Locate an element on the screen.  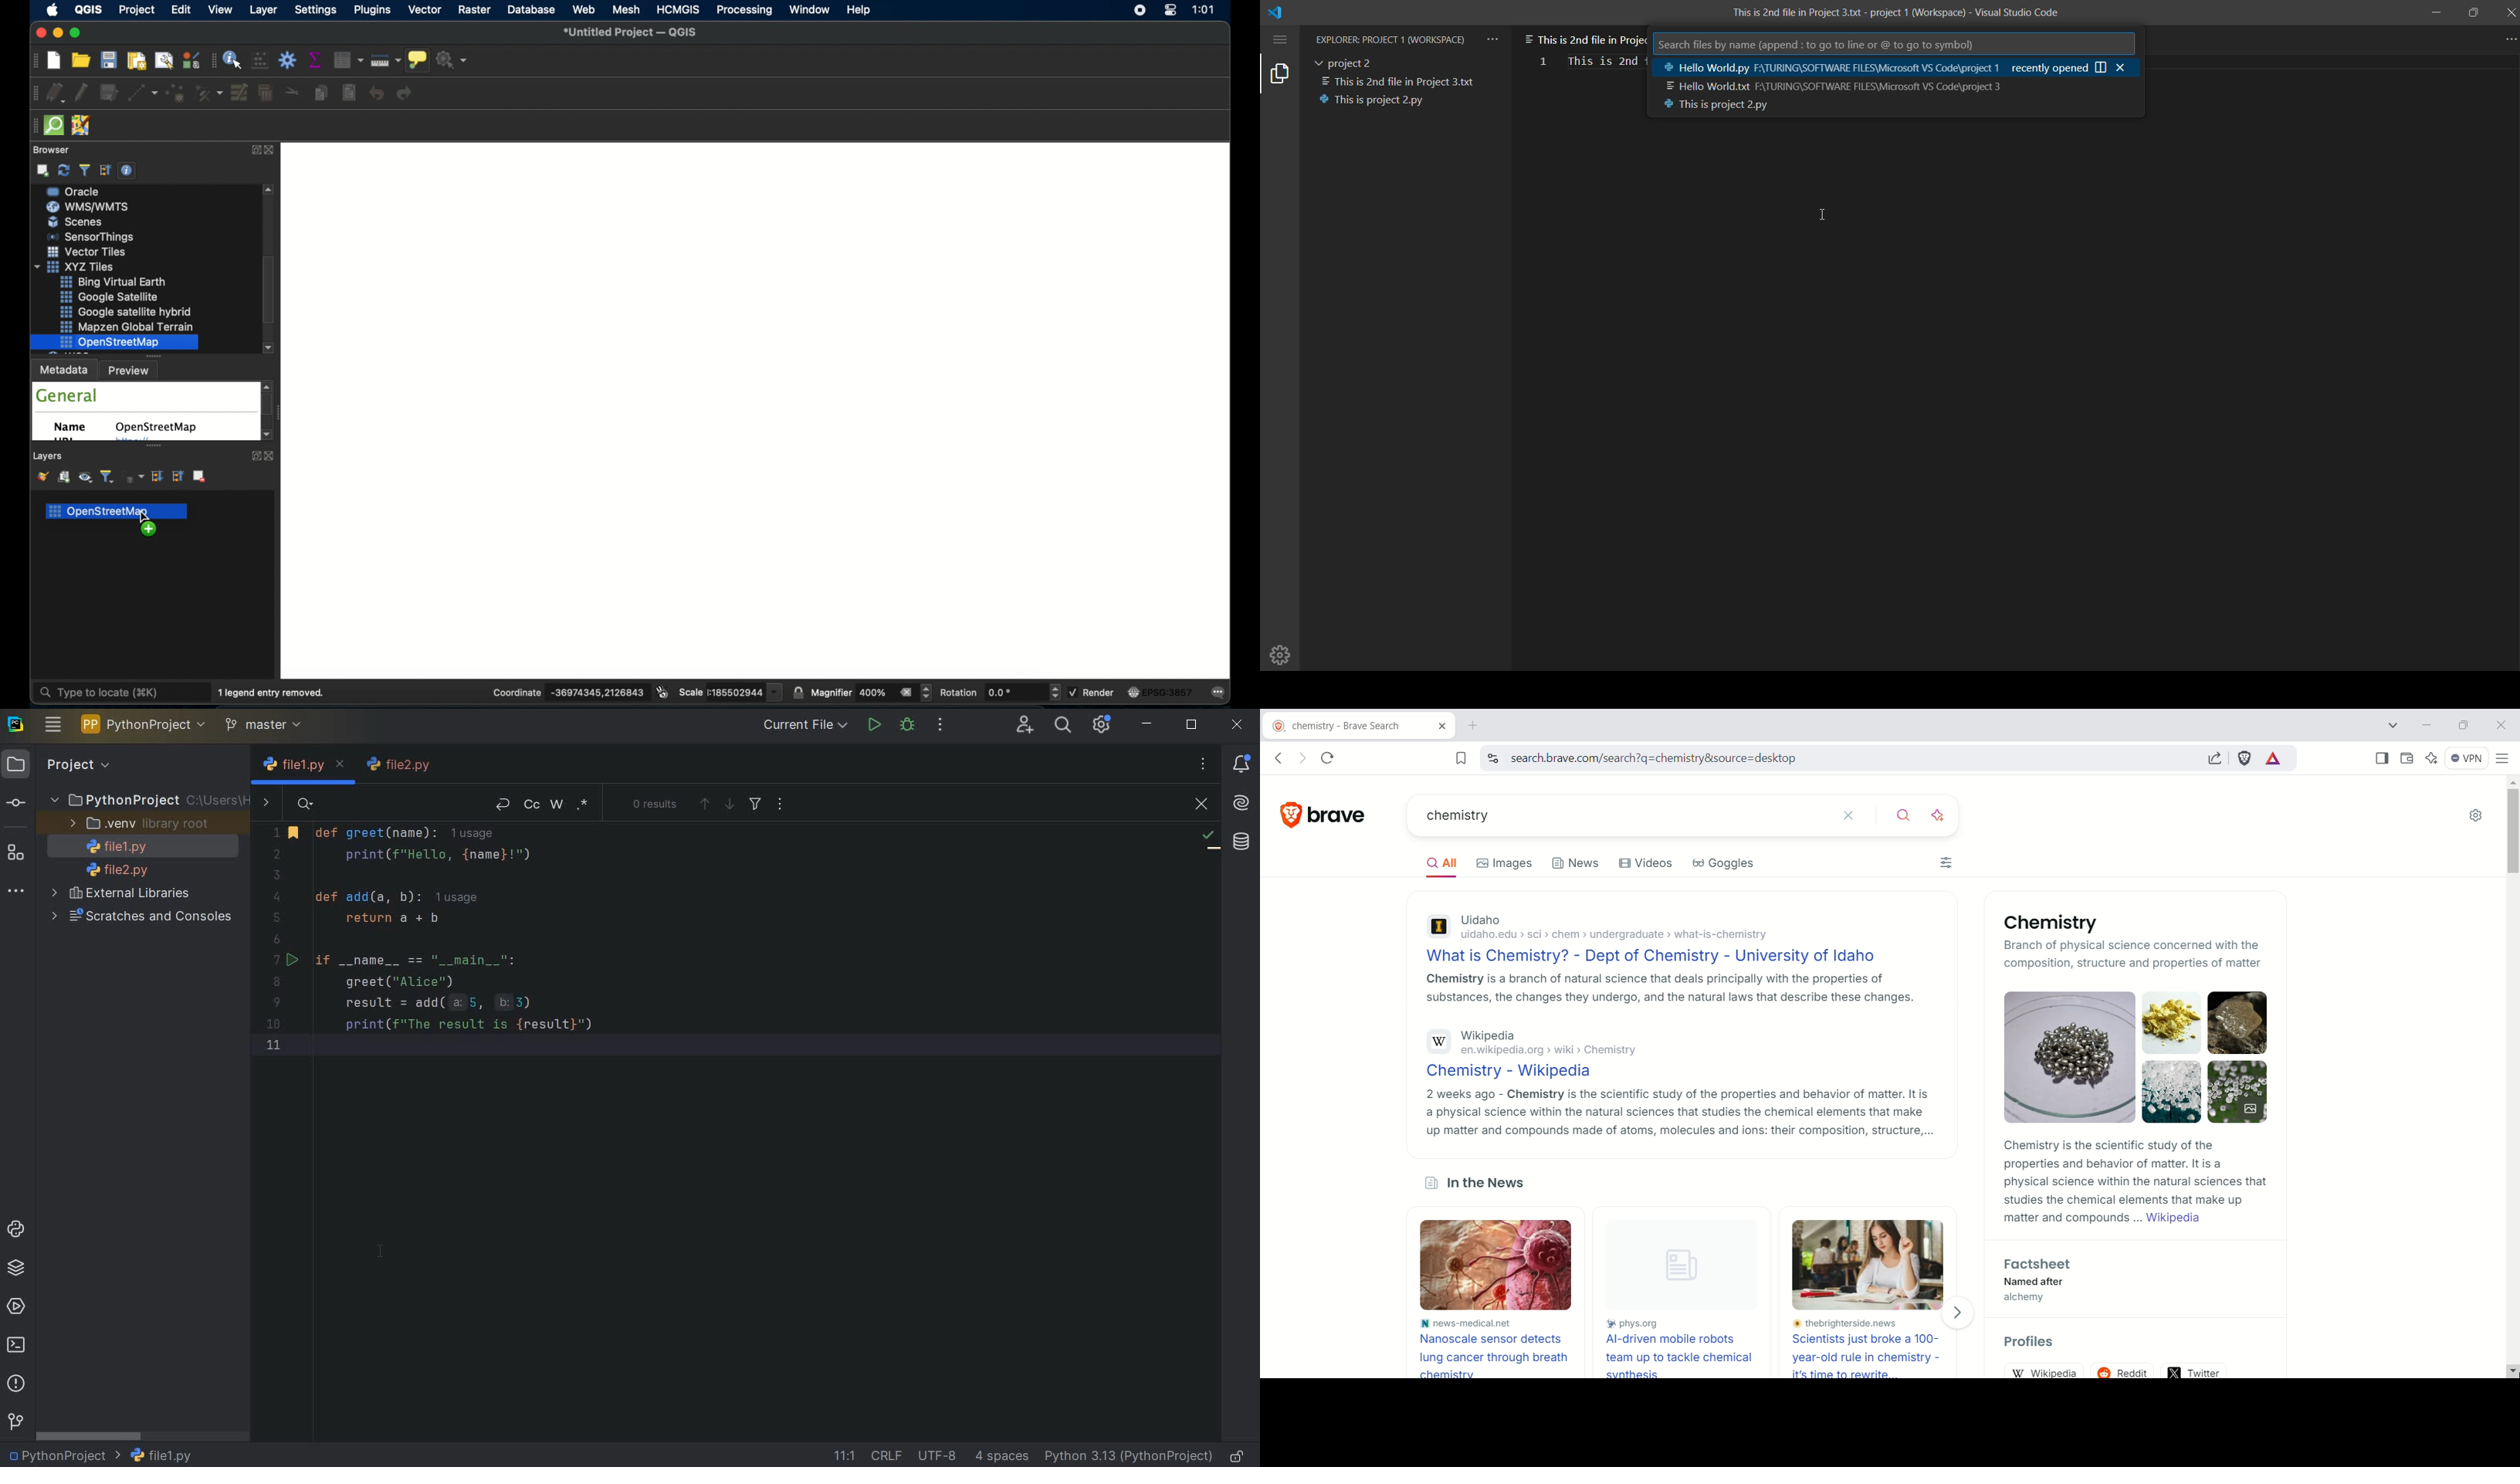
In the News is located at coordinates (1473, 1185).